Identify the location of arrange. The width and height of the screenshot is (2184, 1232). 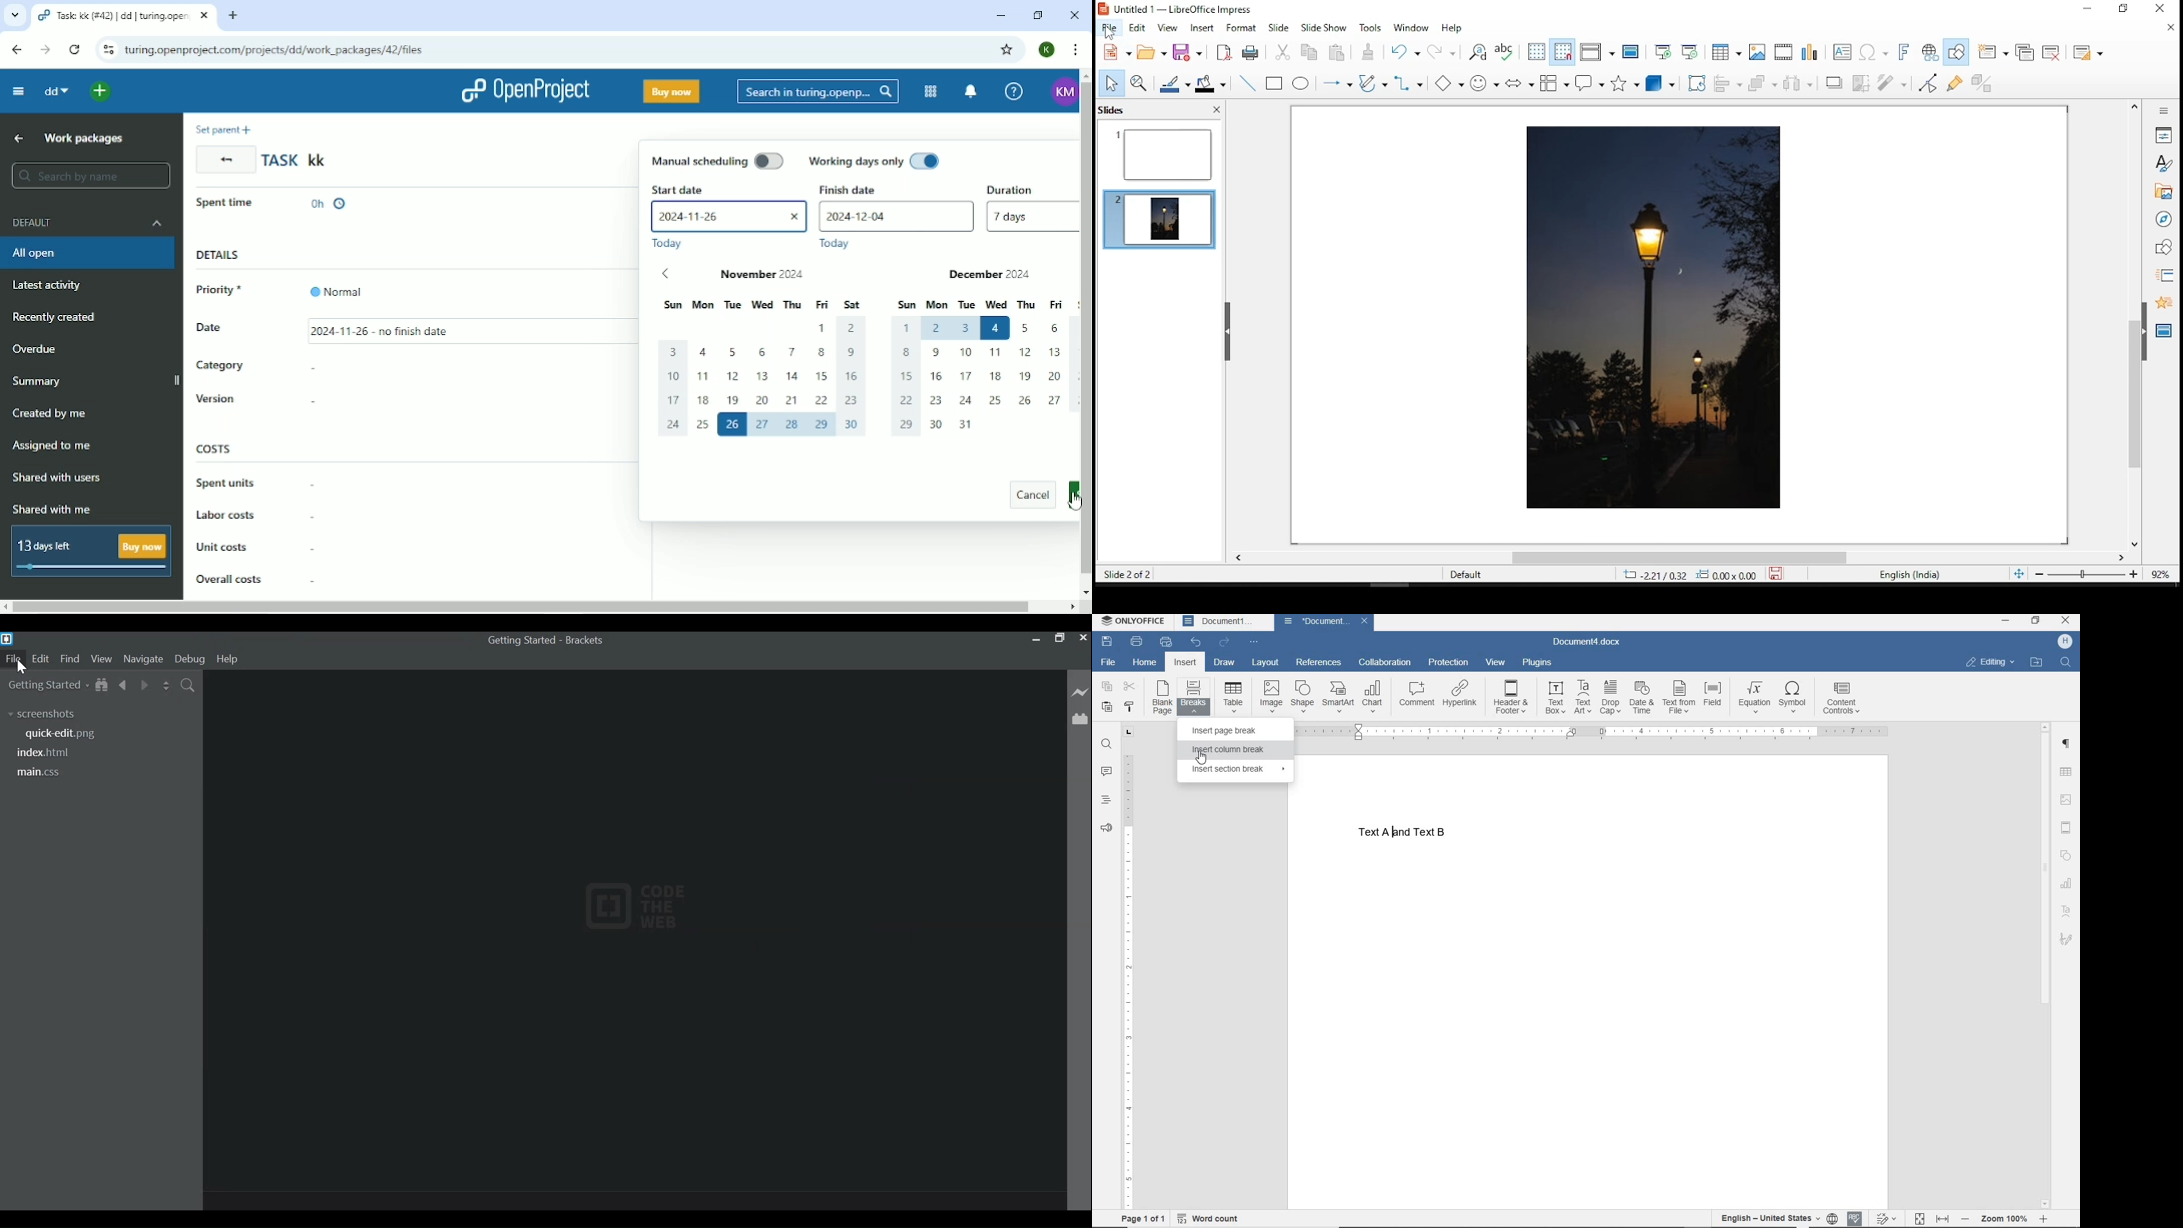
(1763, 85).